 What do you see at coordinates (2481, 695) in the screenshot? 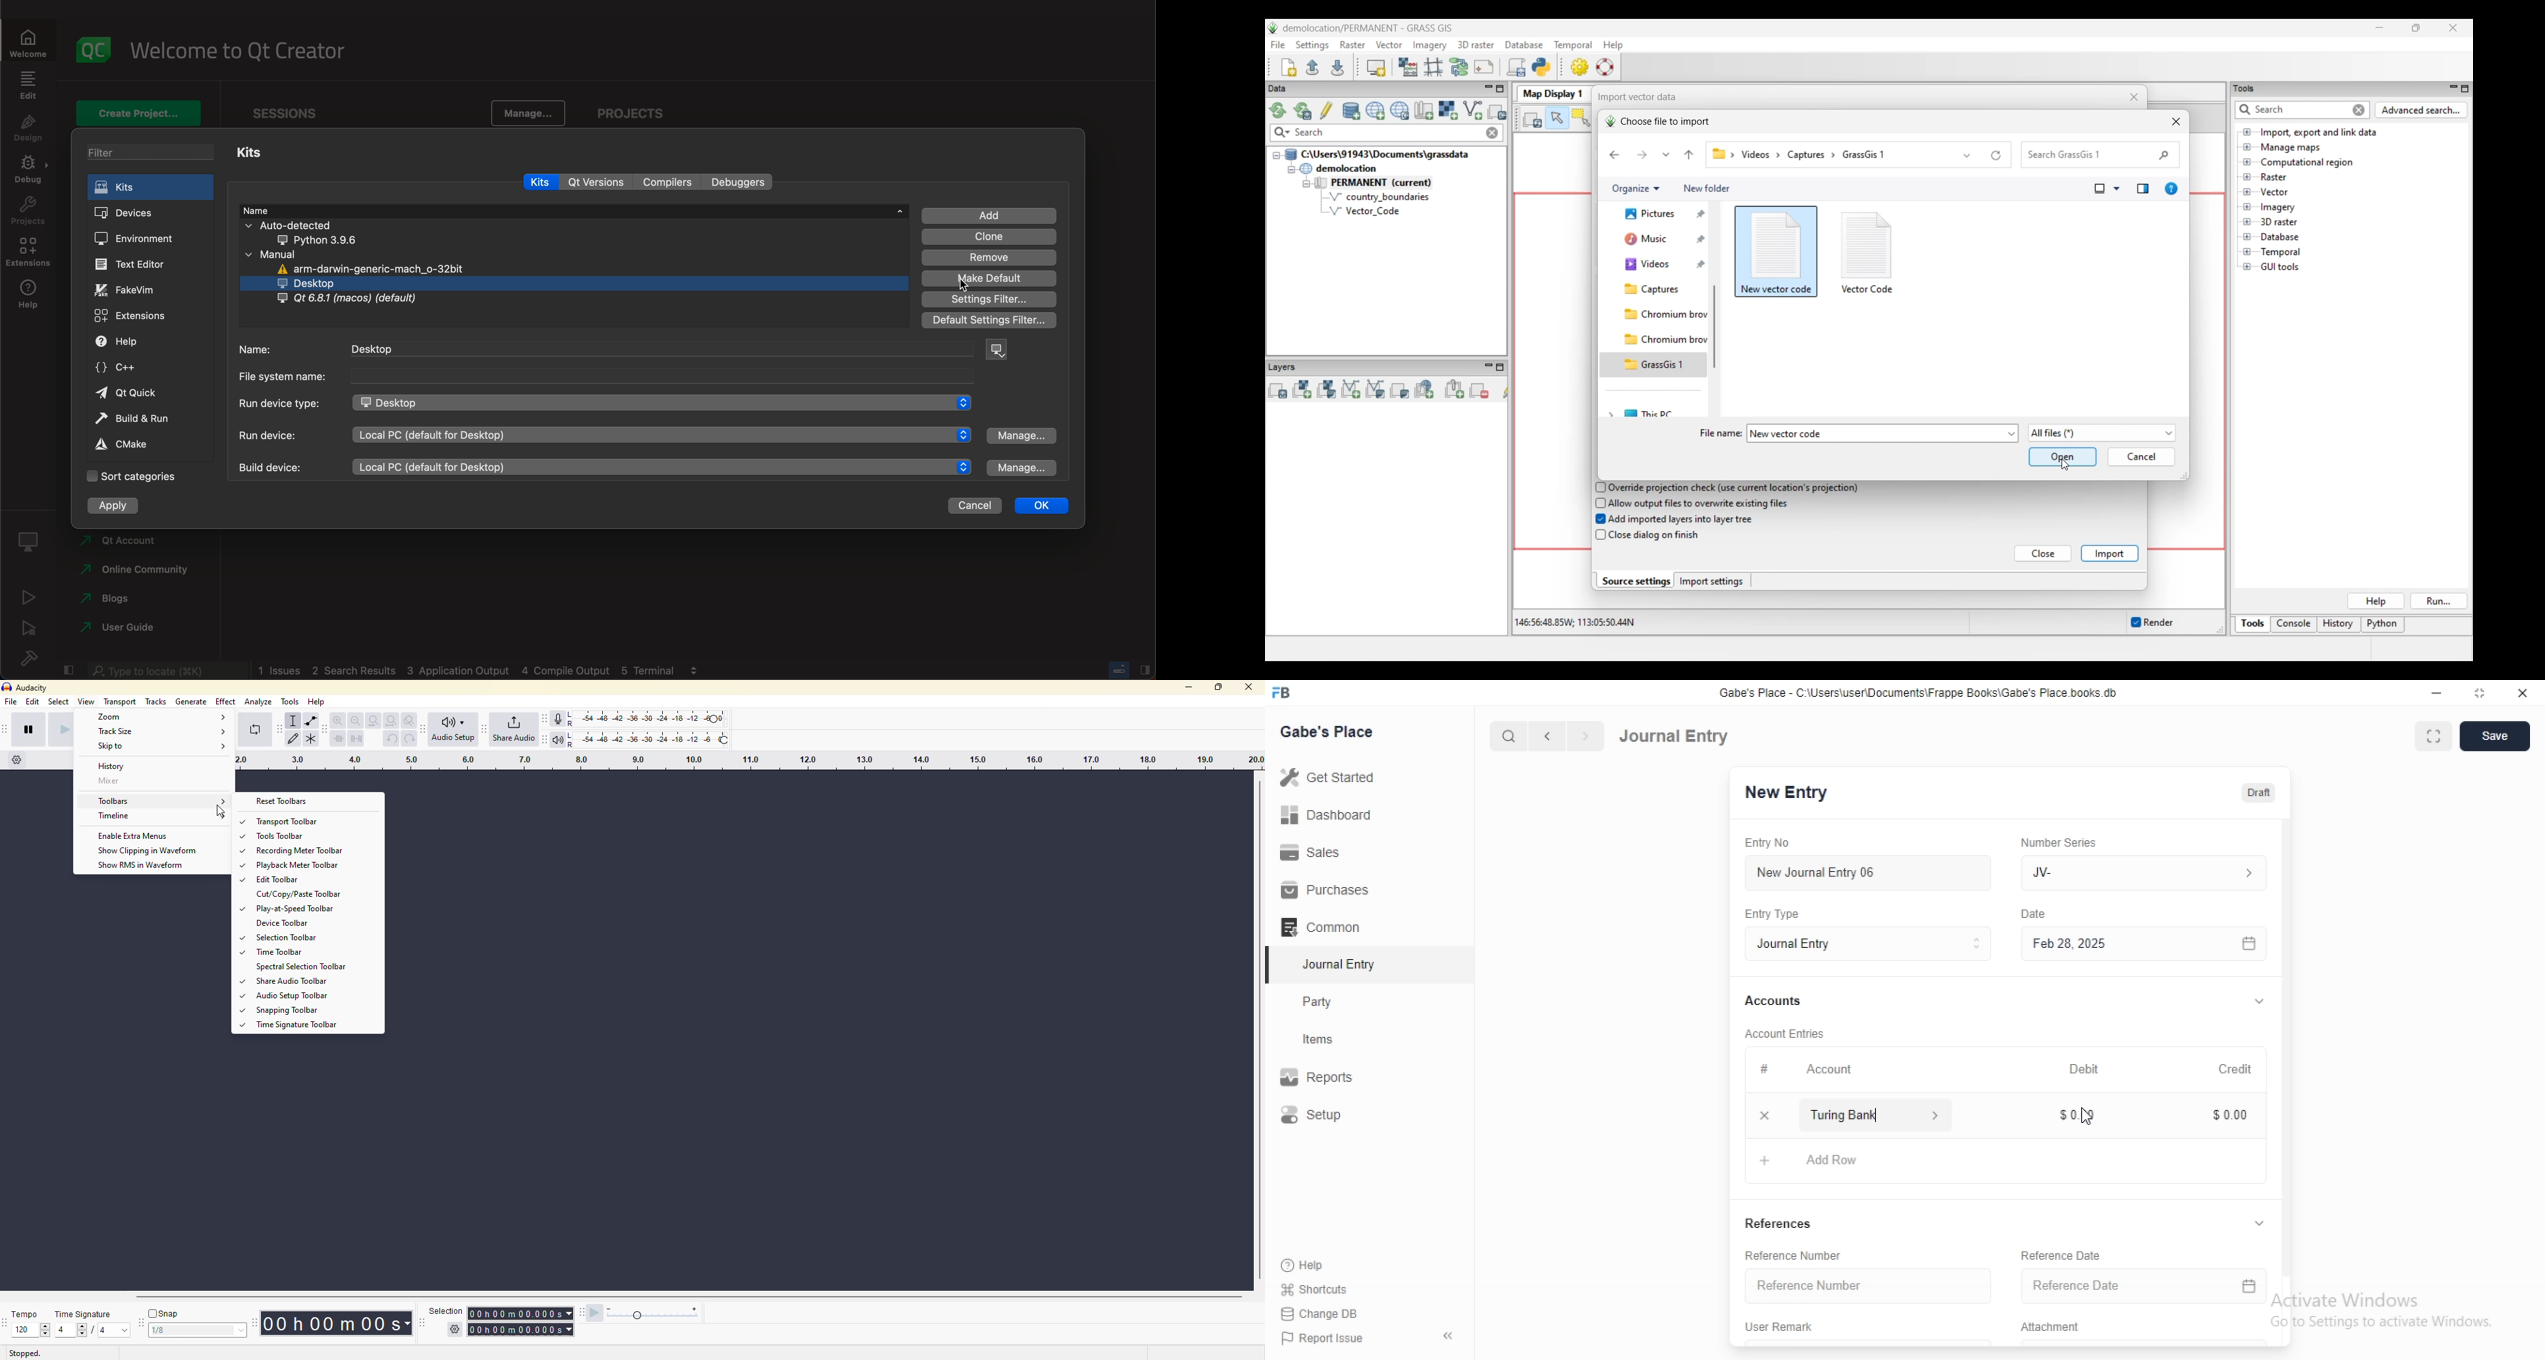
I see `restore down` at bounding box center [2481, 695].